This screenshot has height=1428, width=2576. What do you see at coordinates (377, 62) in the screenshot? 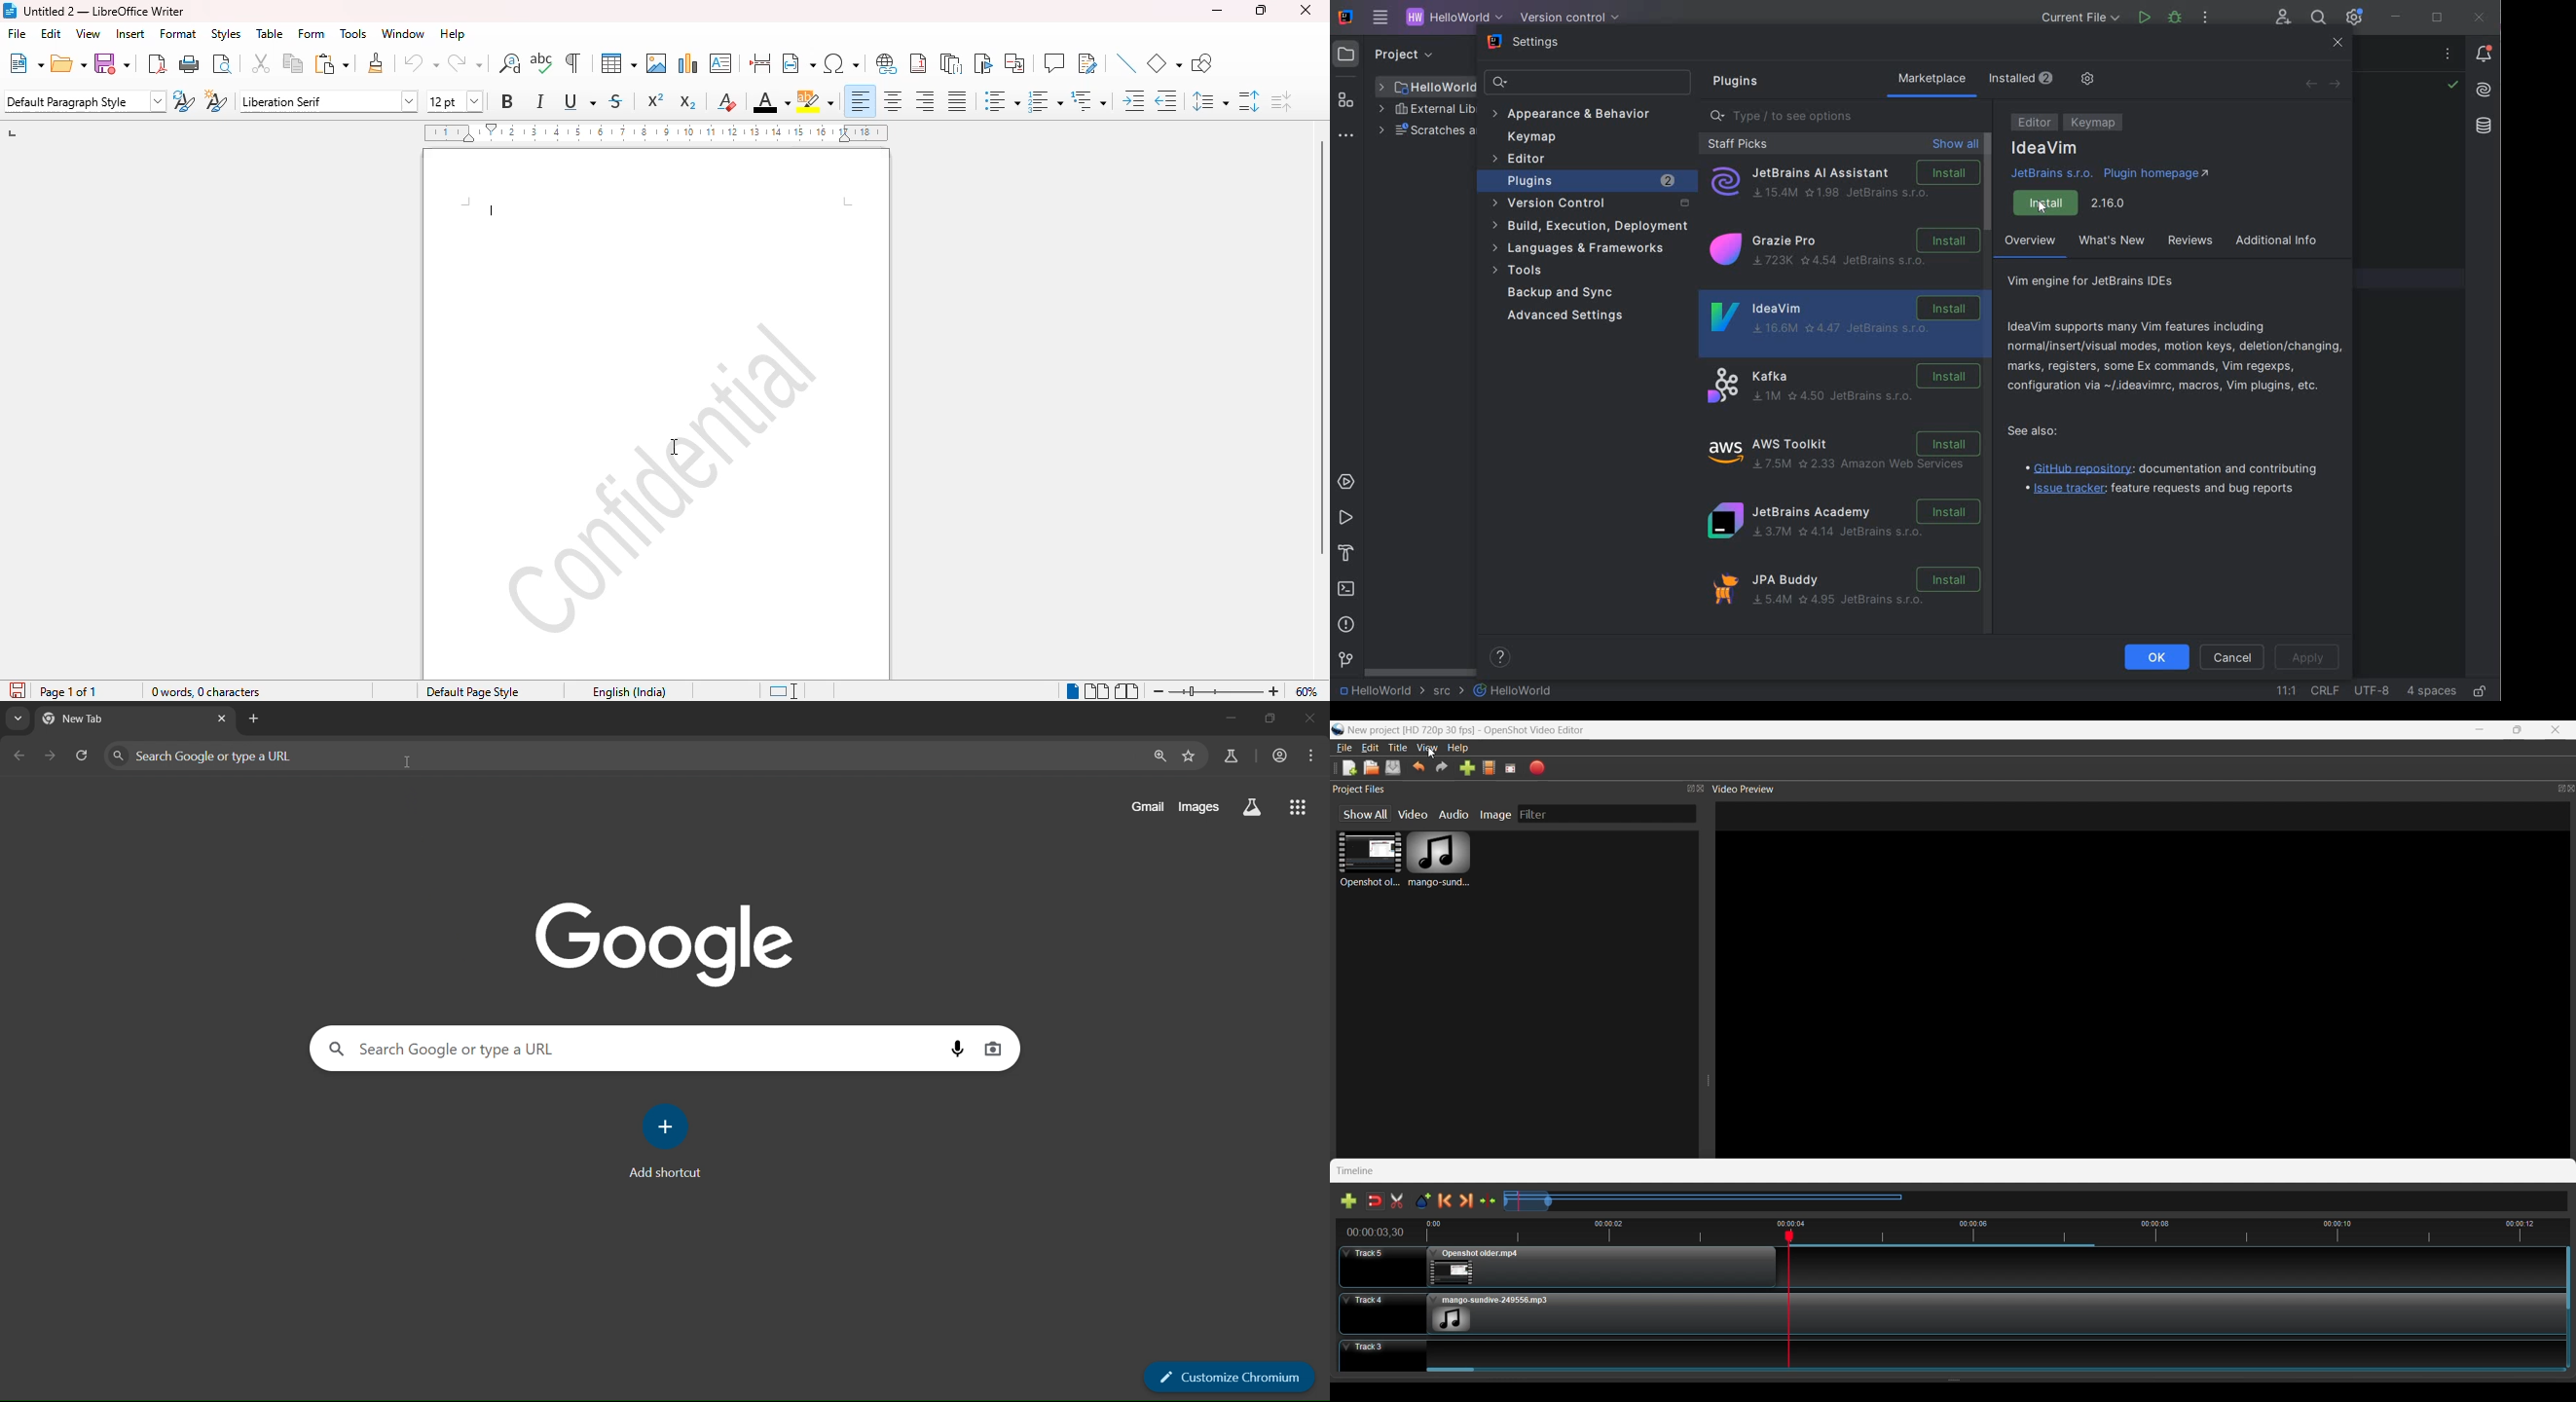
I see `clone formatting` at bounding box center [377, 62].